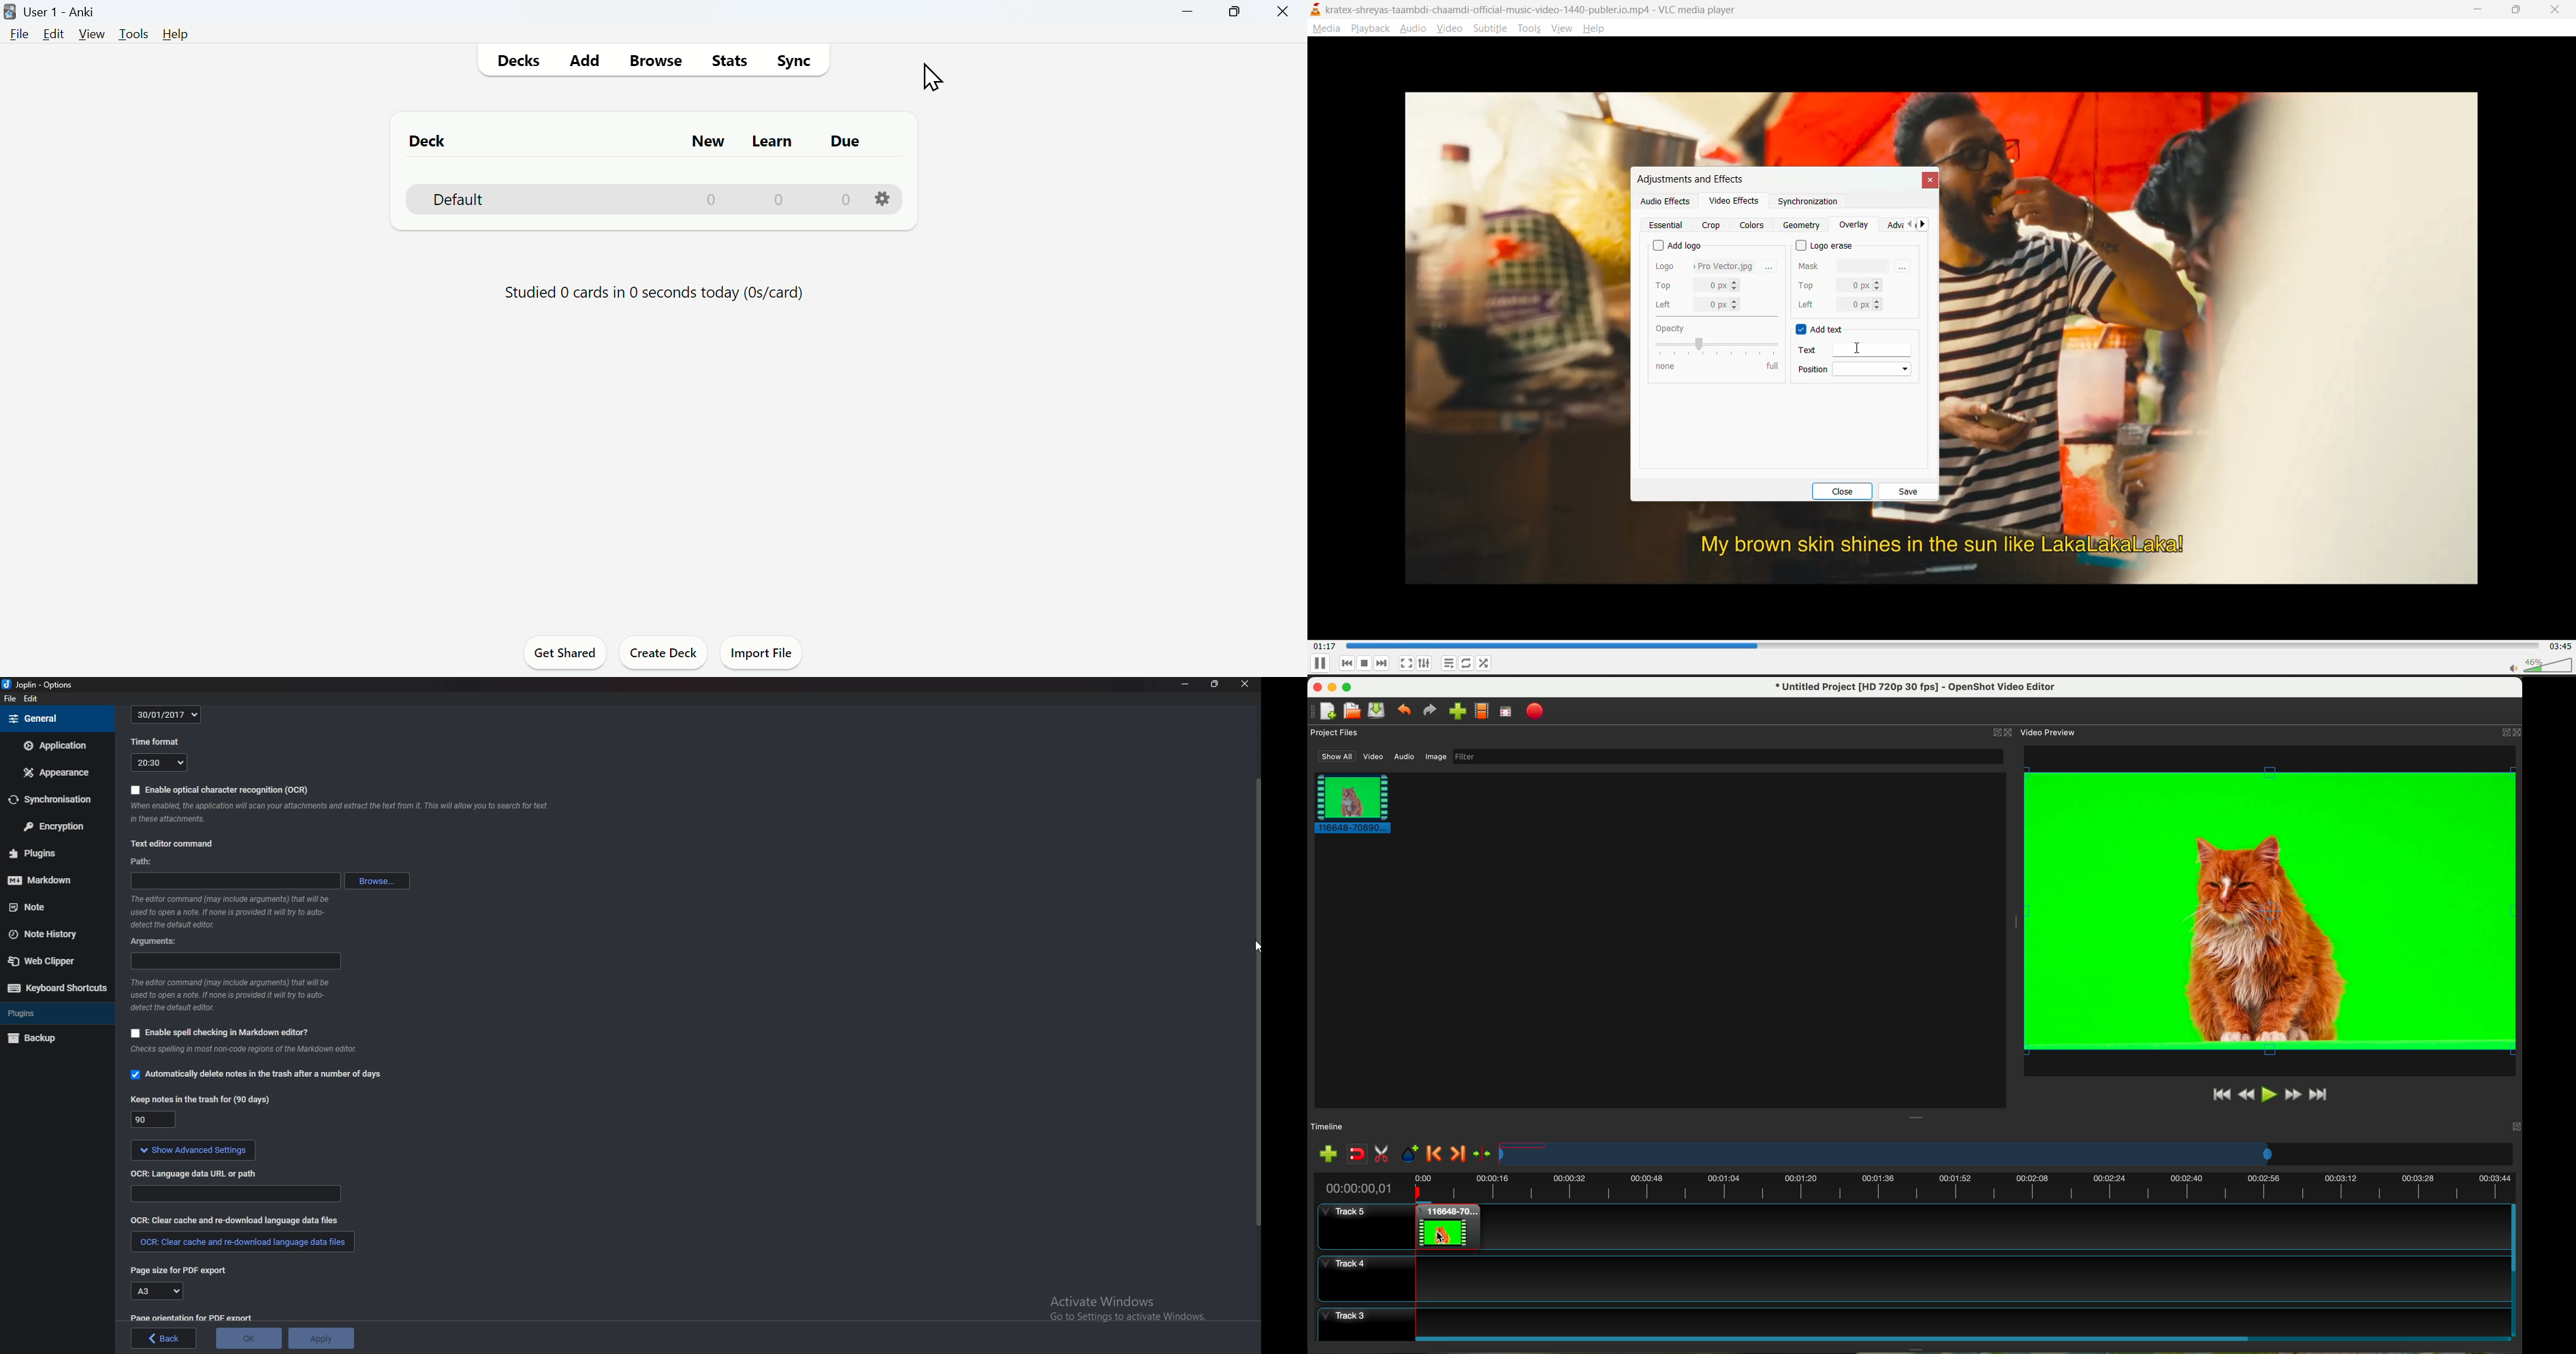  Describe the element at coordinates (1254, 948) in the screenshot. I see `cursor` at that location.